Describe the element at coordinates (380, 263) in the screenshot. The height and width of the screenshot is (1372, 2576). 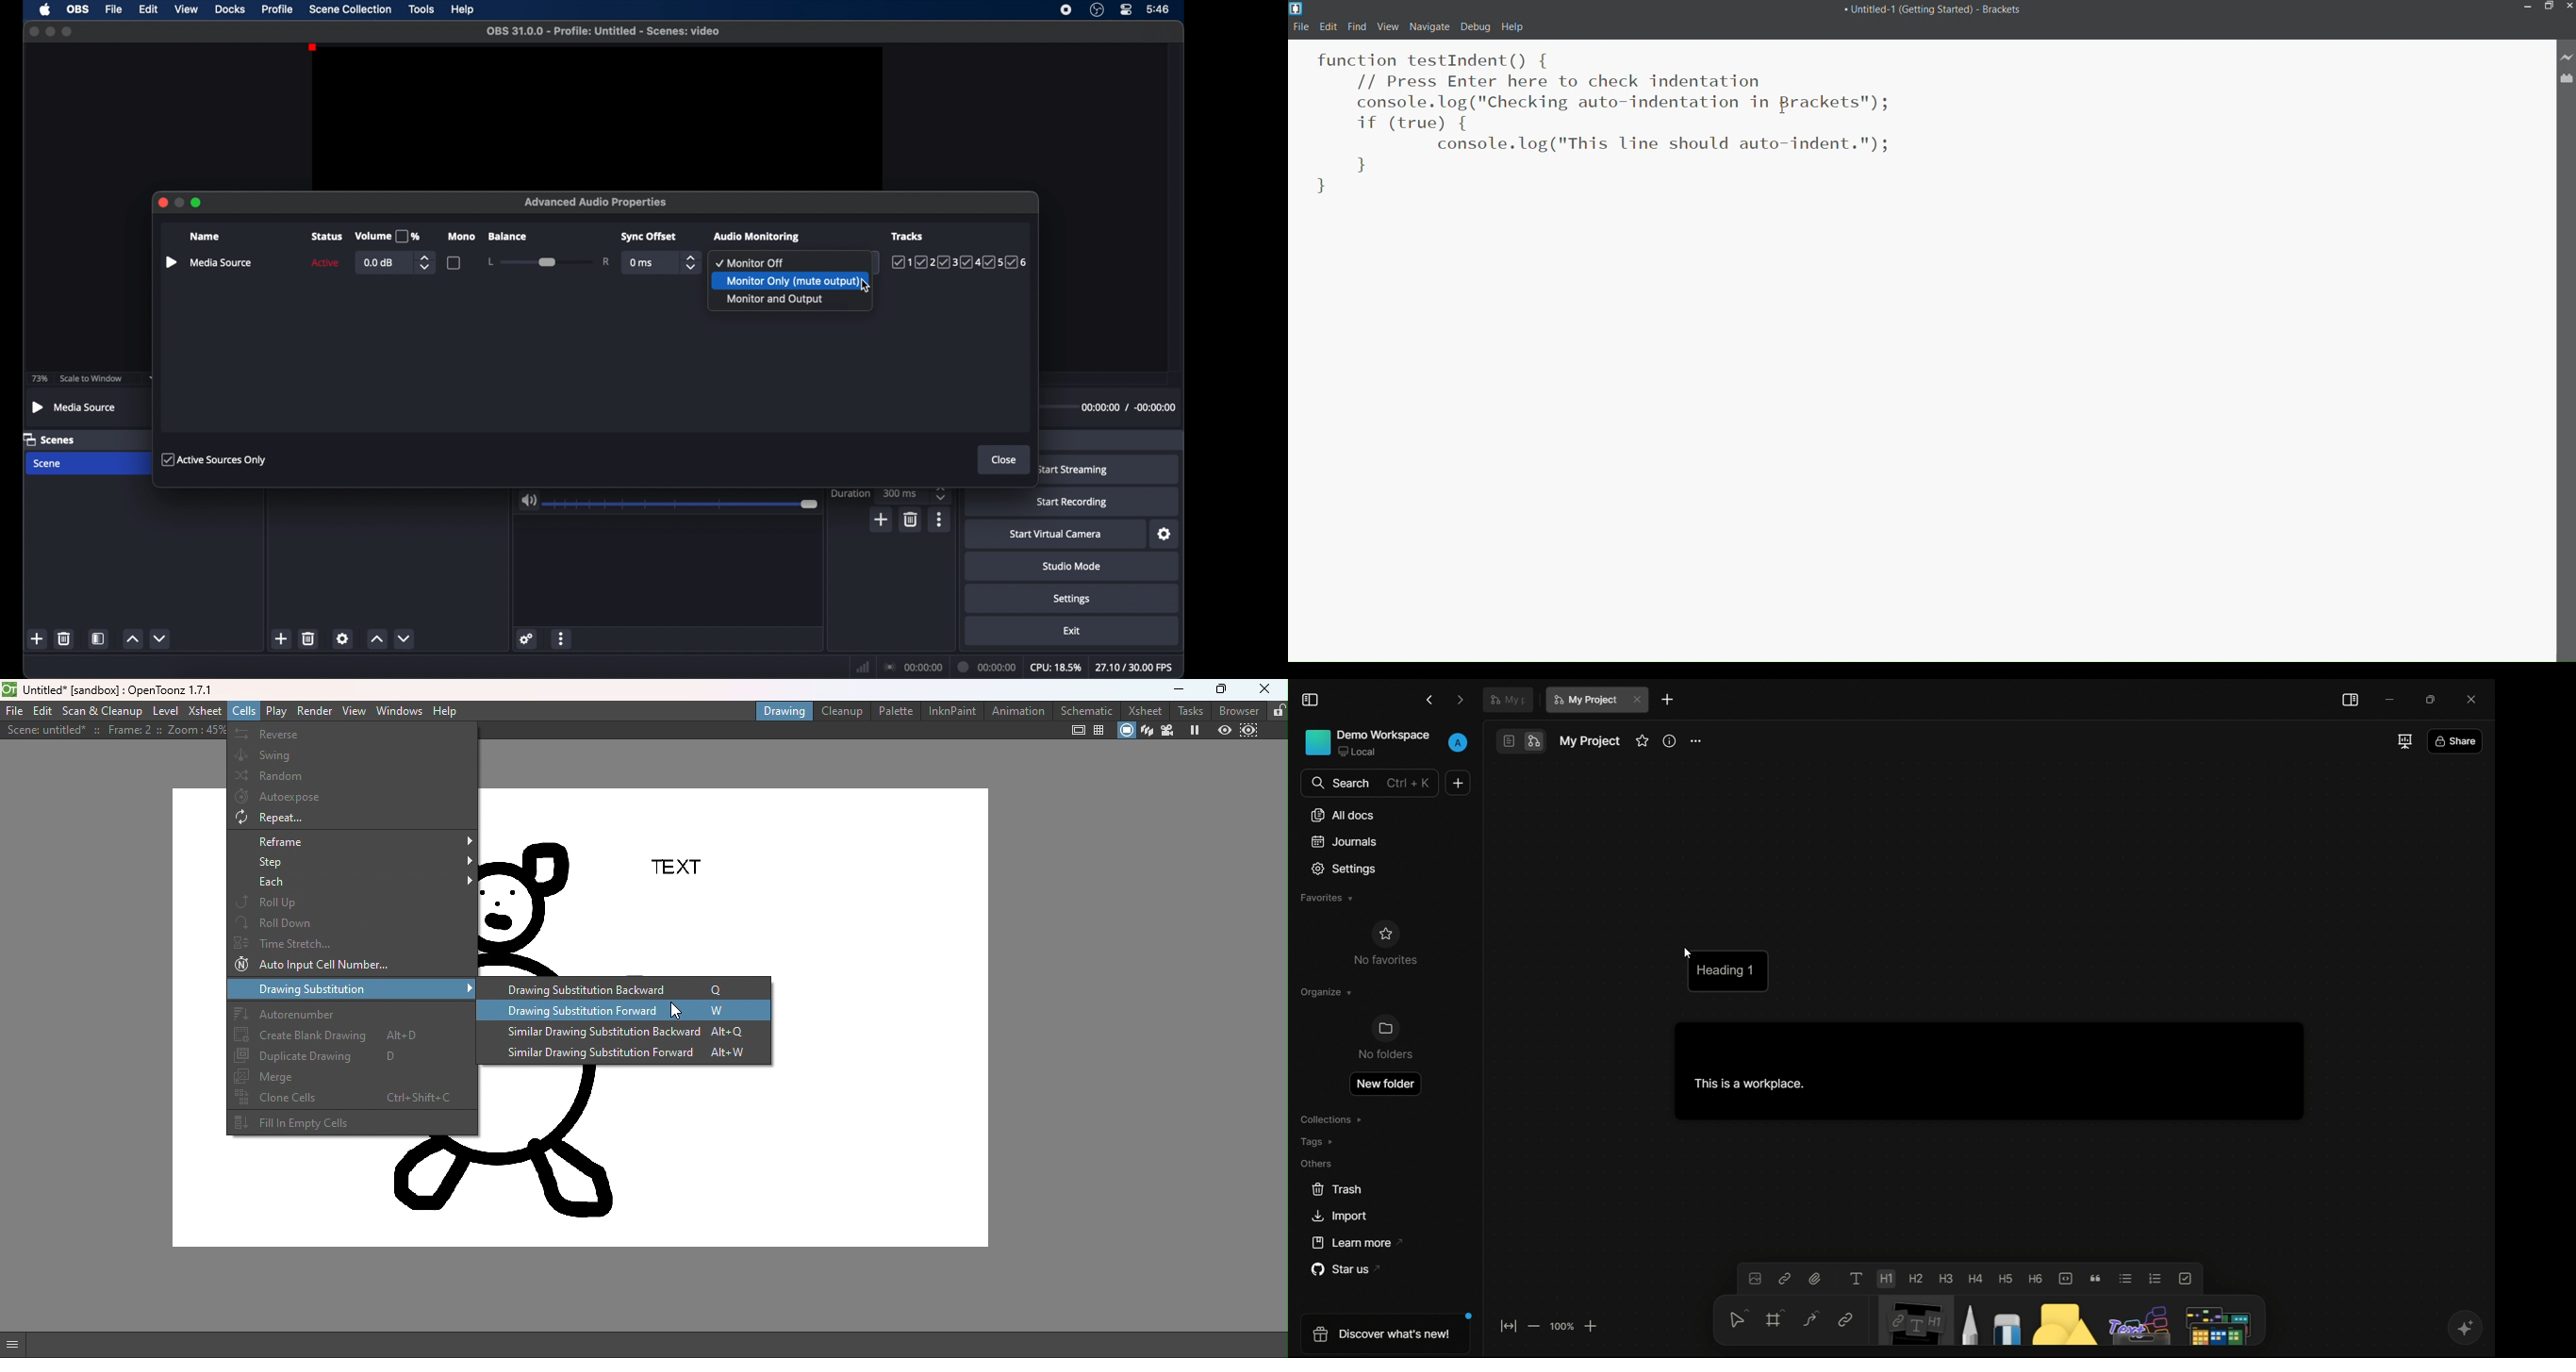
I see `0.0 db` at that location.